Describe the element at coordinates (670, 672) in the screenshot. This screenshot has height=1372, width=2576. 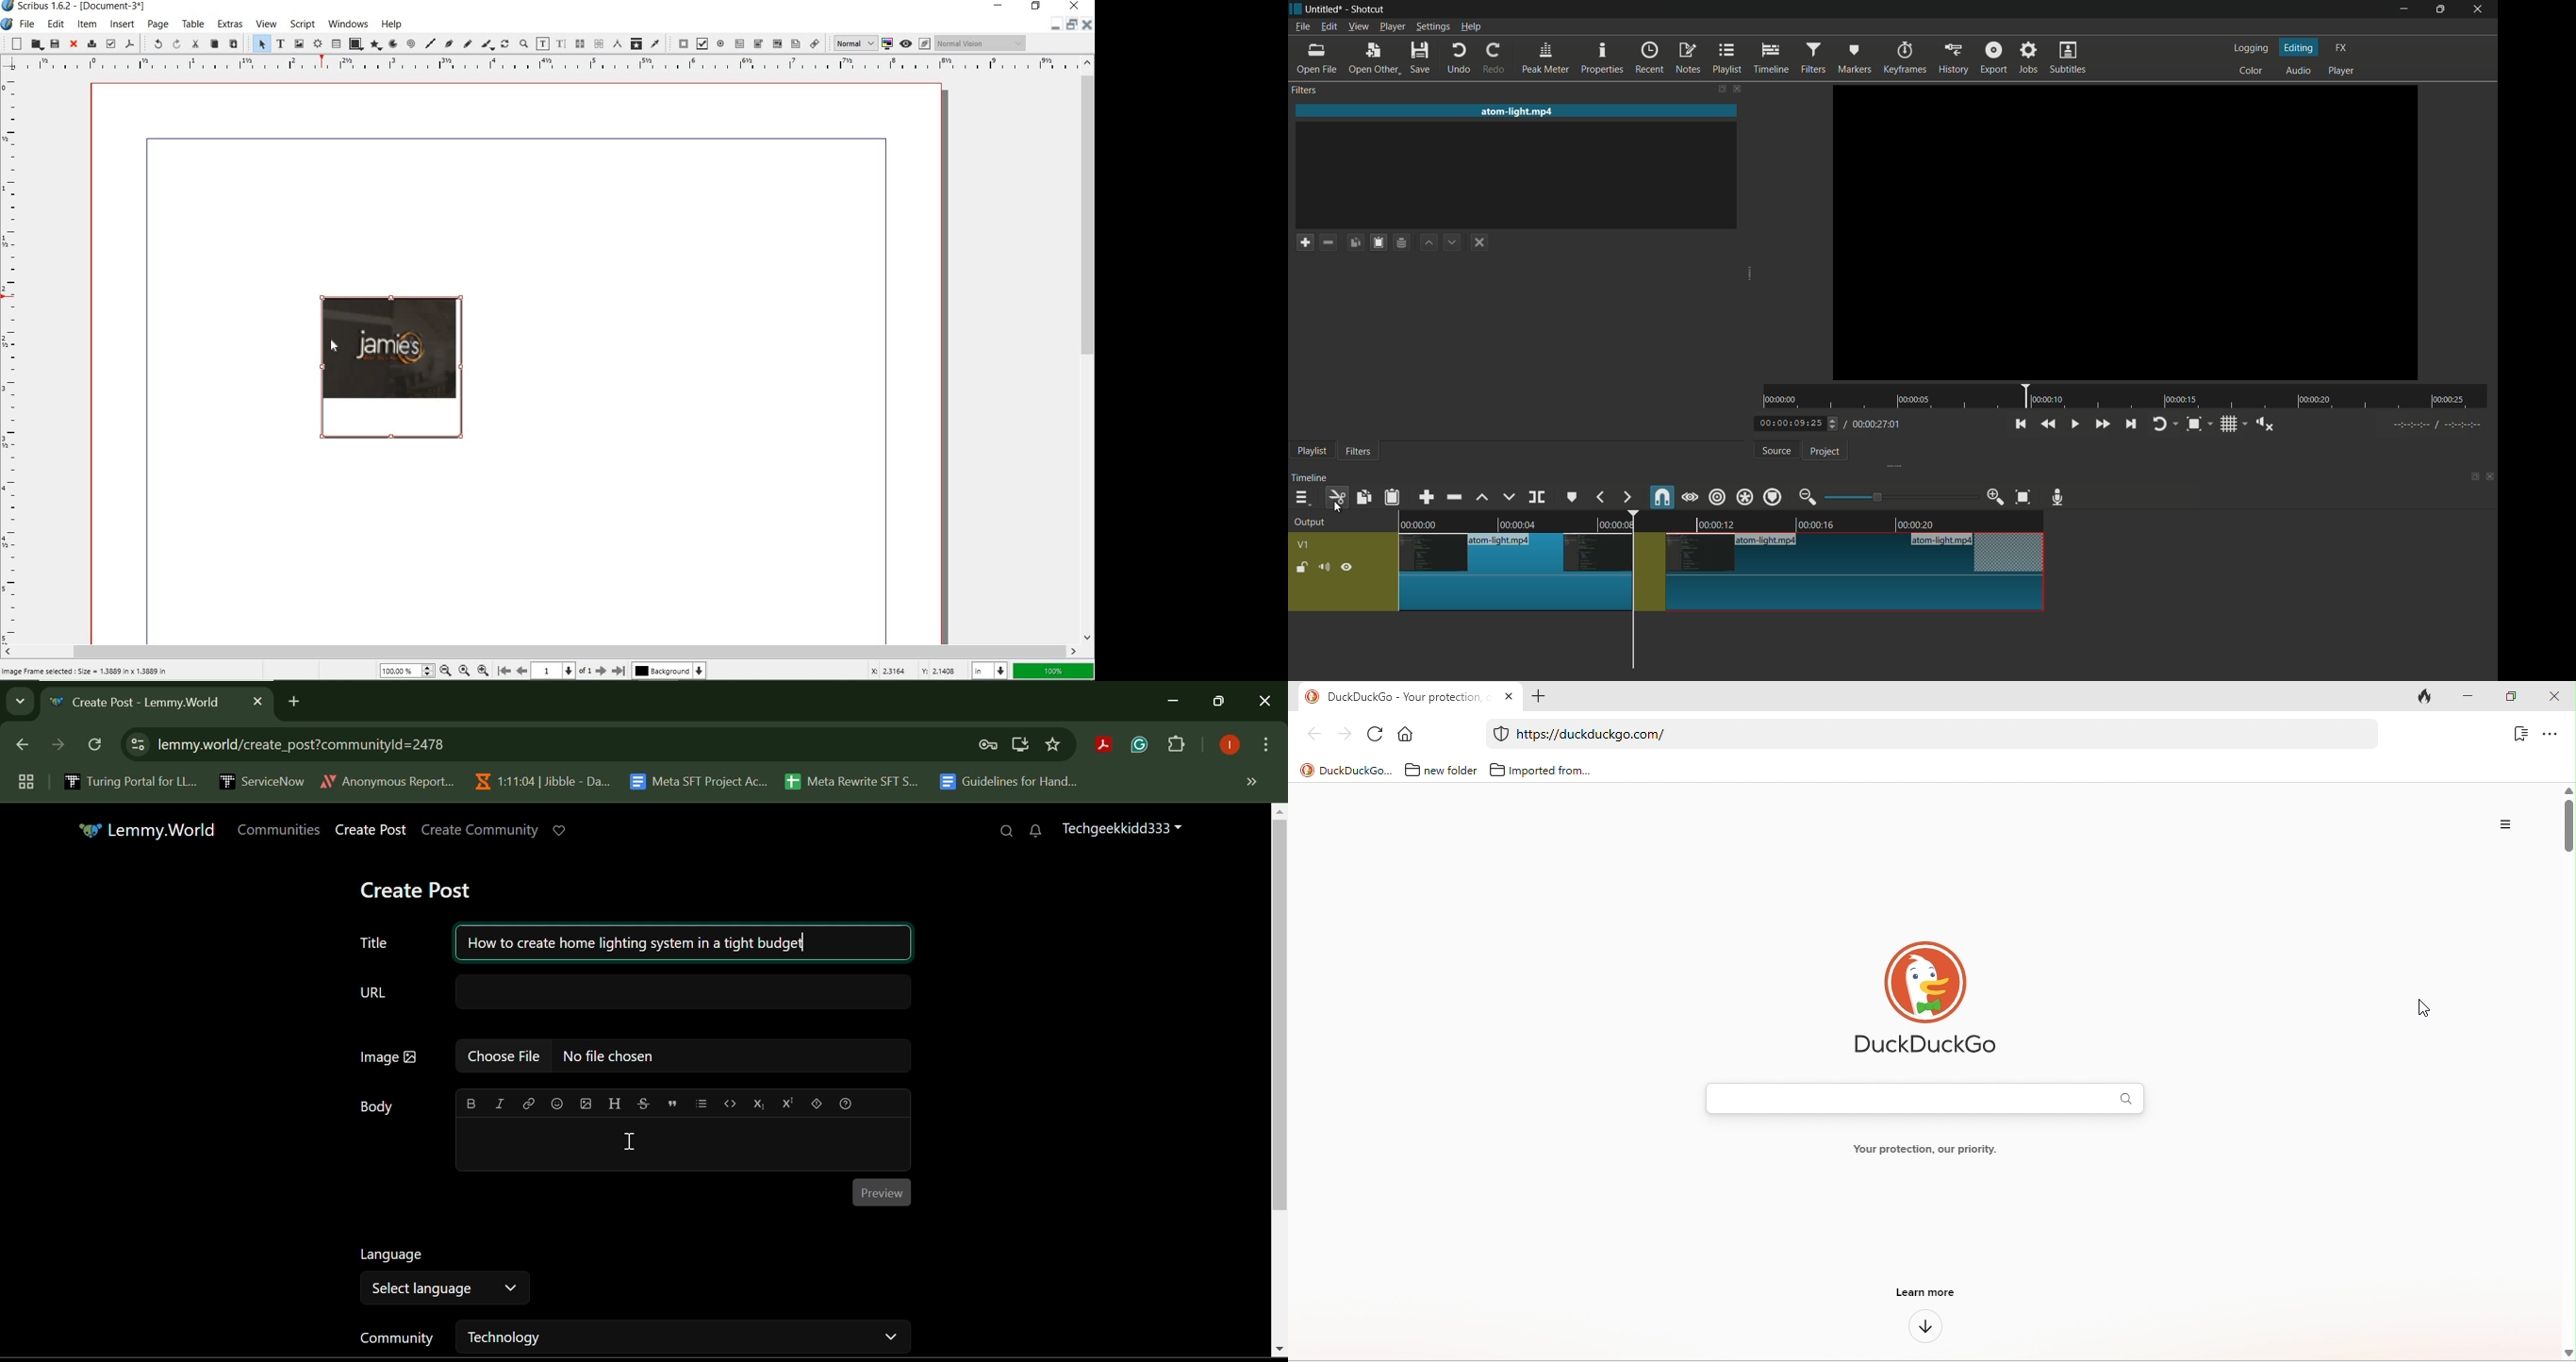
I see `background` at that location.